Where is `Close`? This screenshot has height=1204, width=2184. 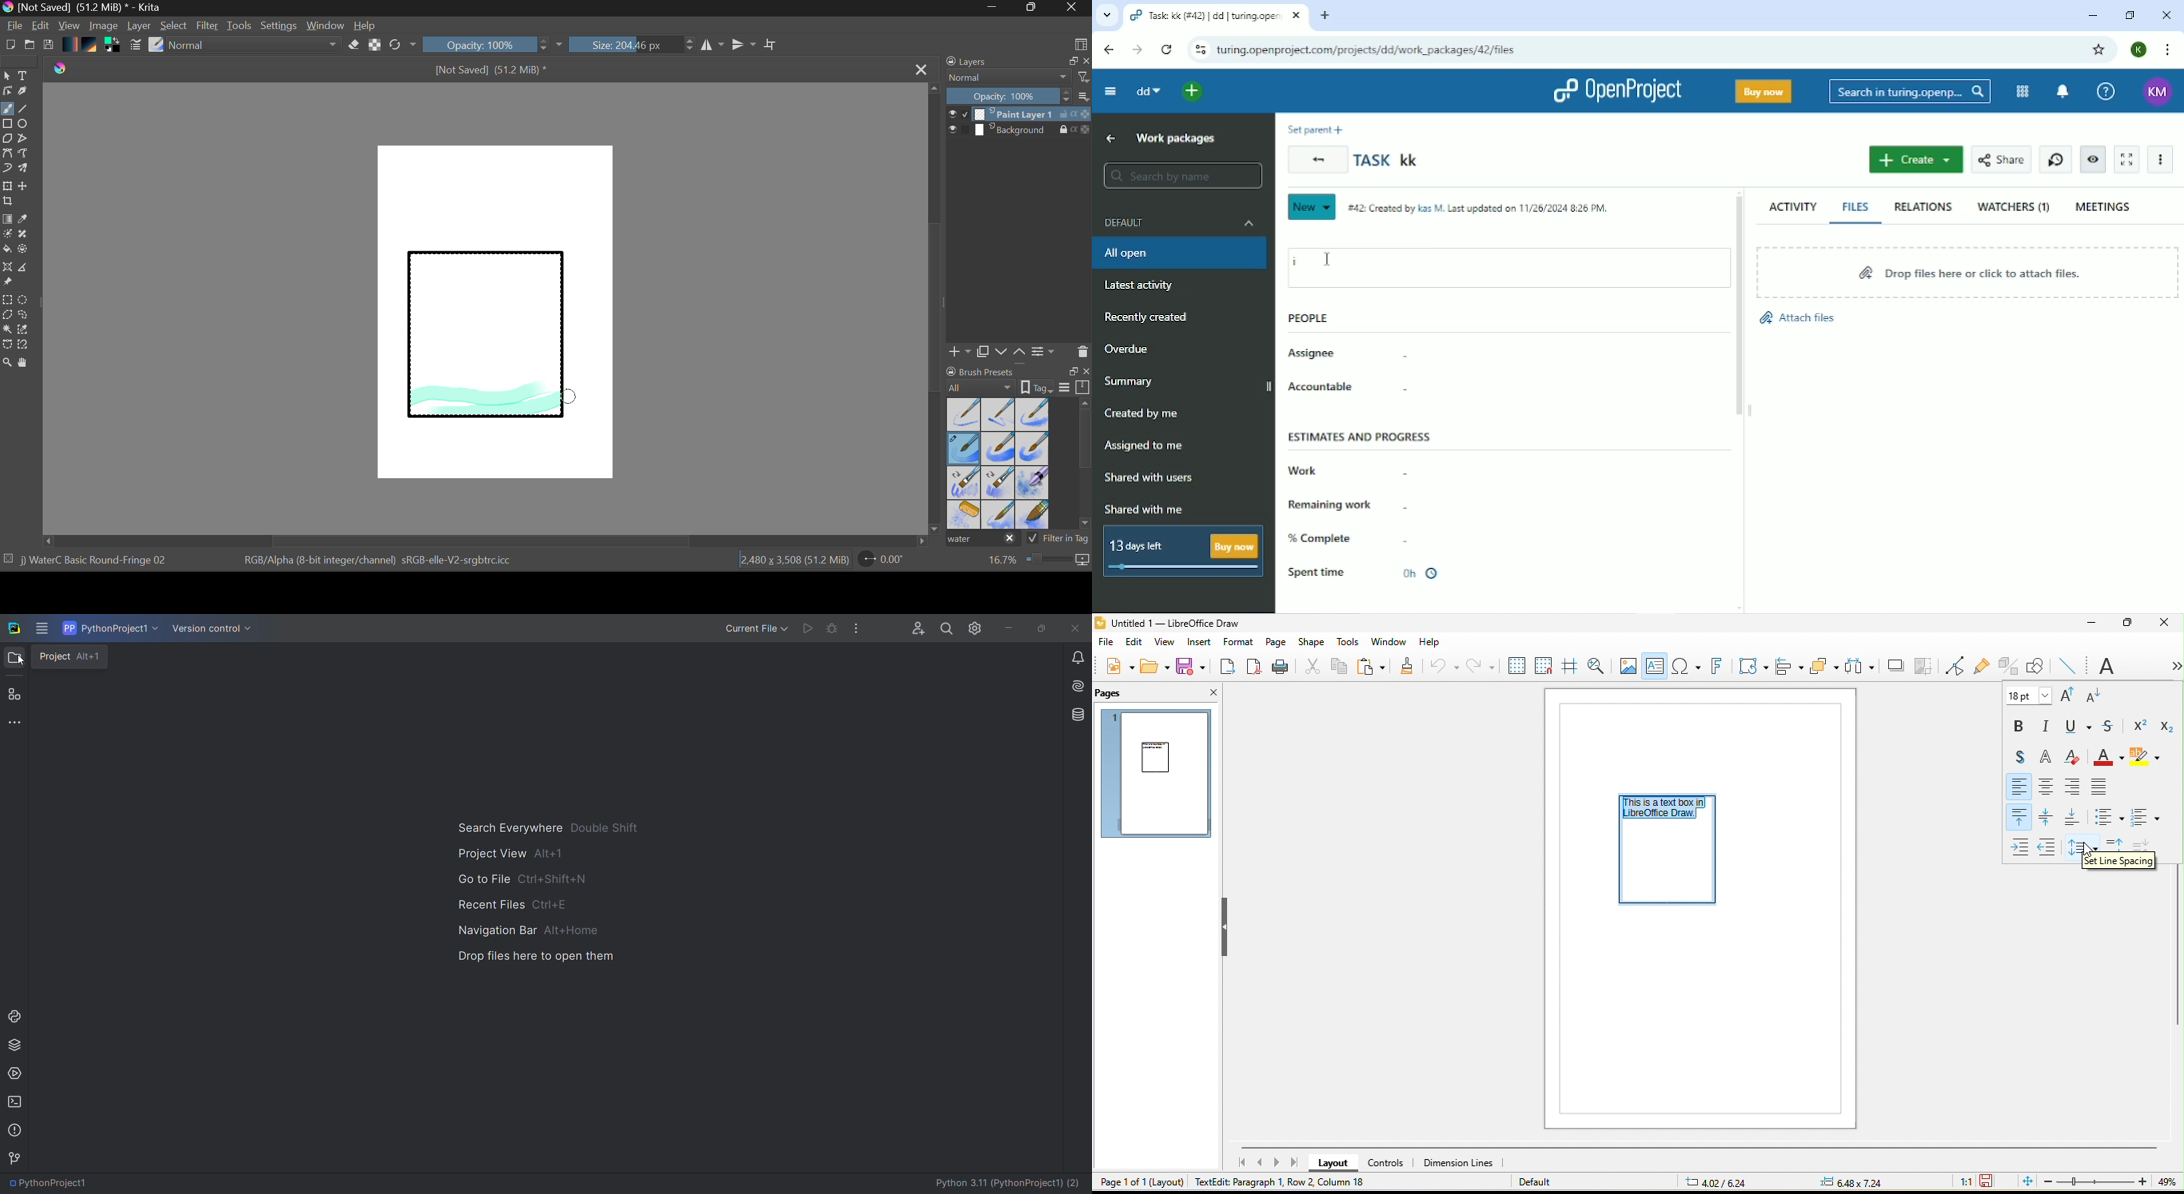
Close is located at coordinates (1073, 8).